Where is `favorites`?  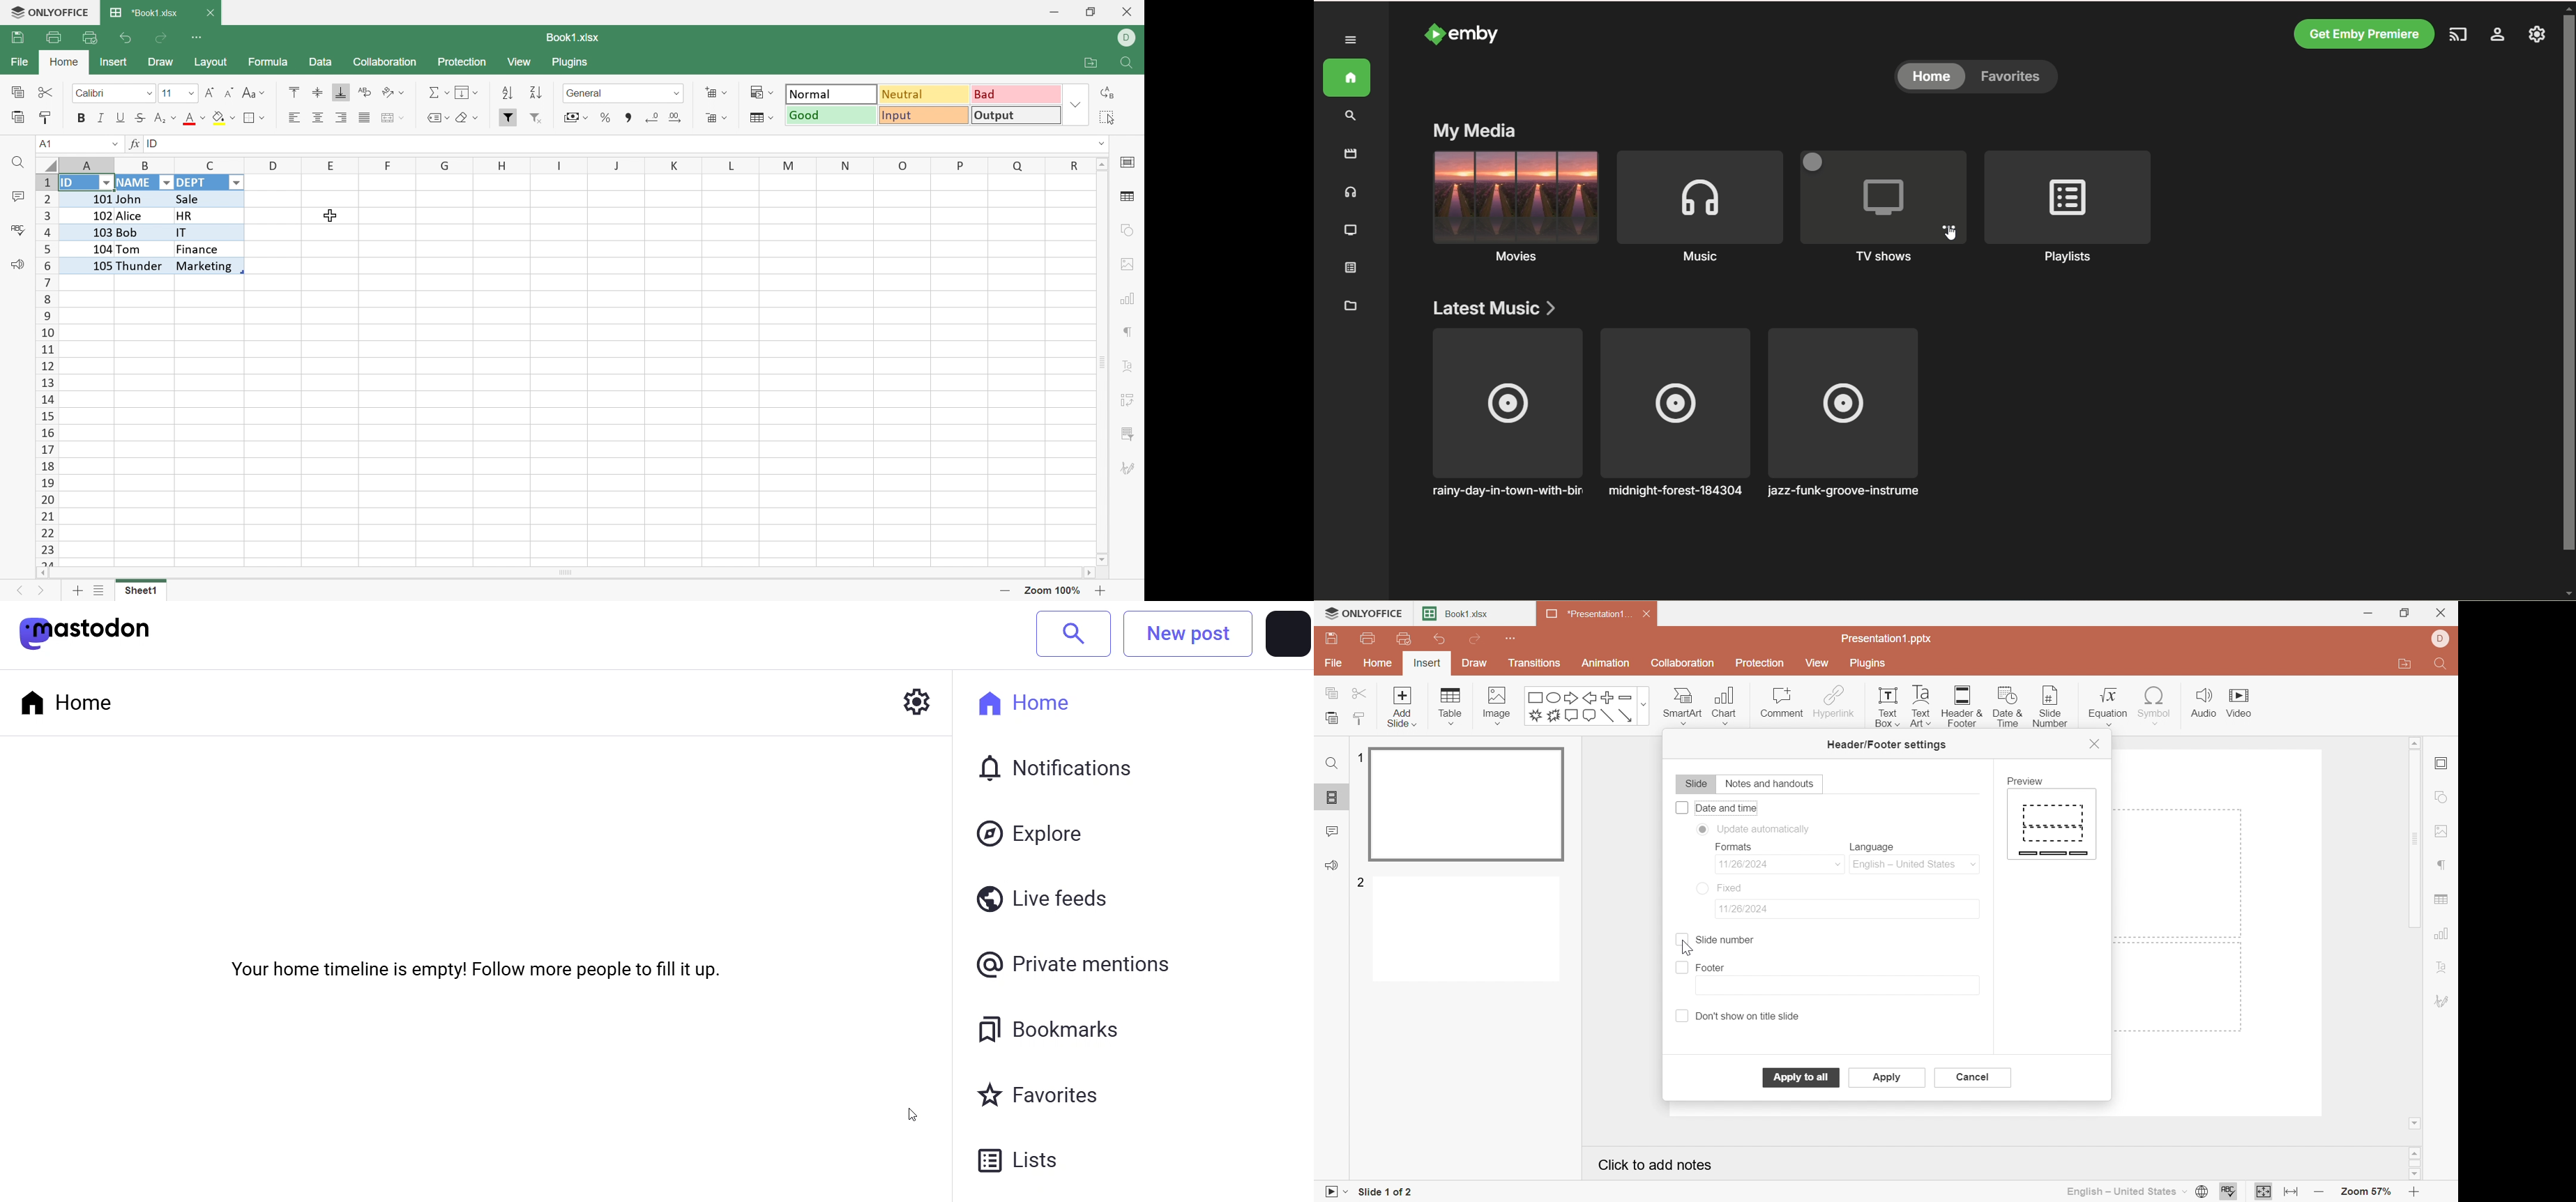 favorites is located at coordinates (1043, 1095).